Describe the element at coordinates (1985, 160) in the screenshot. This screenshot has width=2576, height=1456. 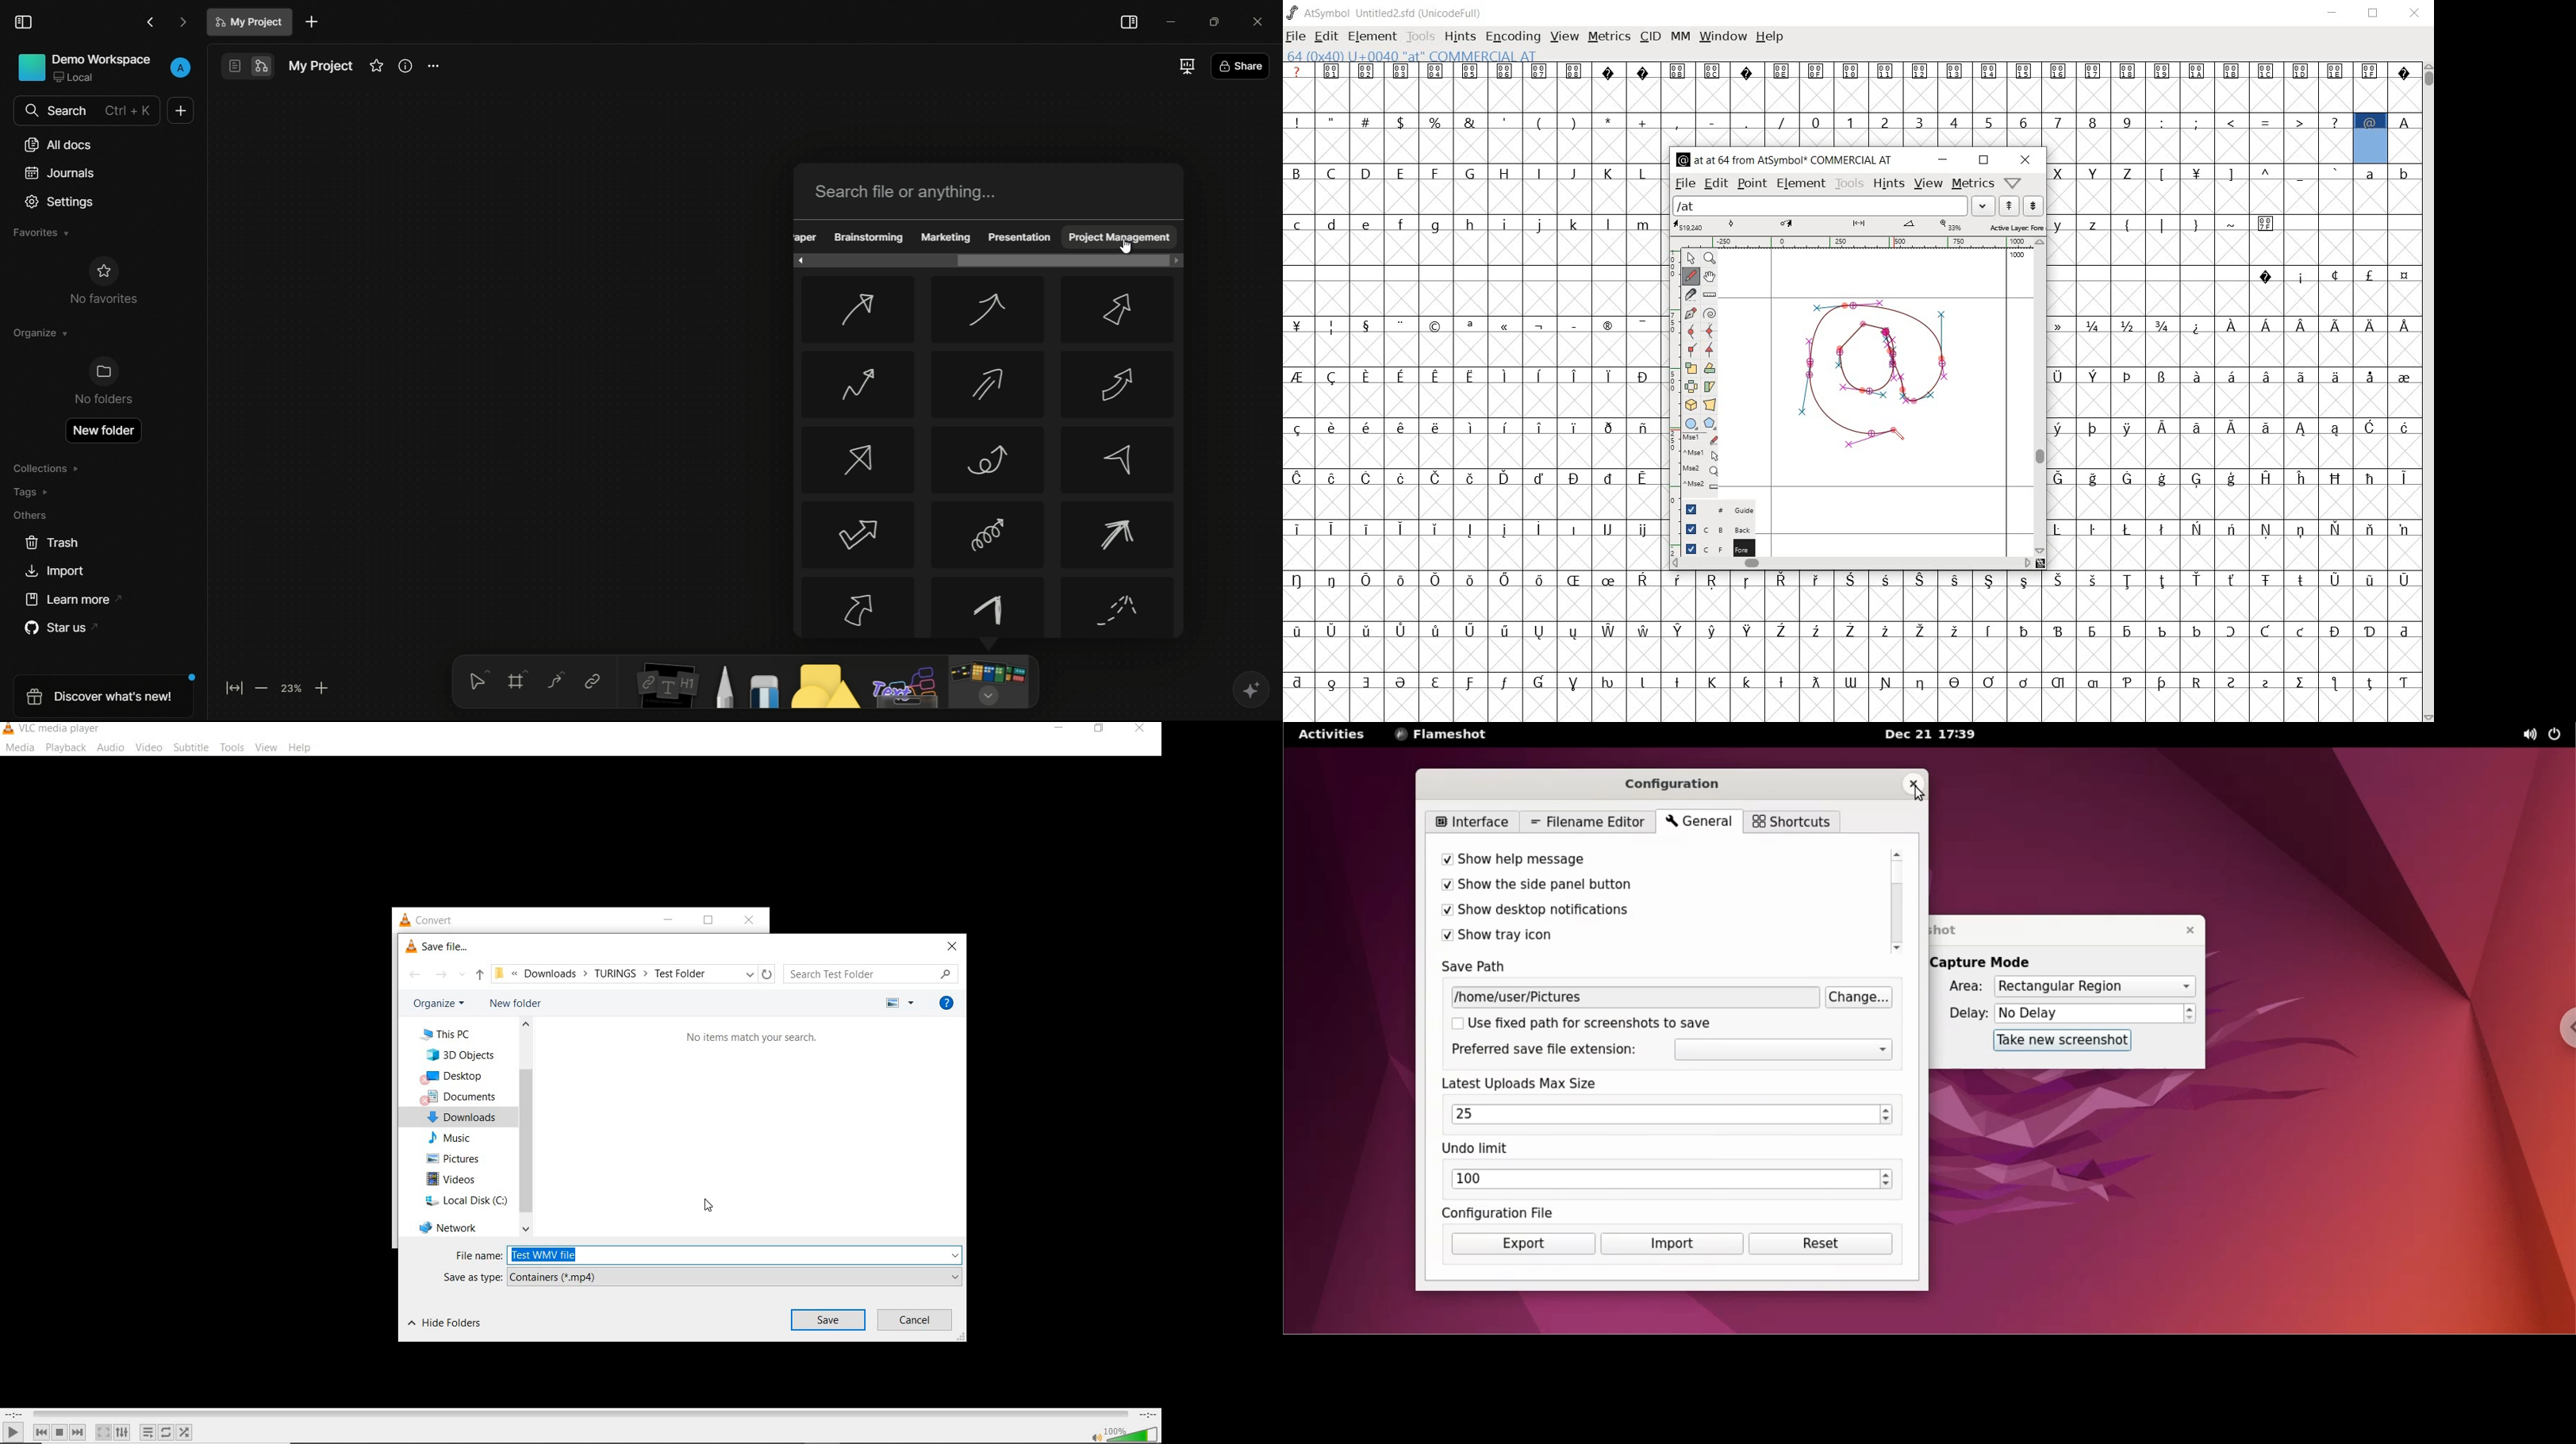
I see `restore down` at that location.